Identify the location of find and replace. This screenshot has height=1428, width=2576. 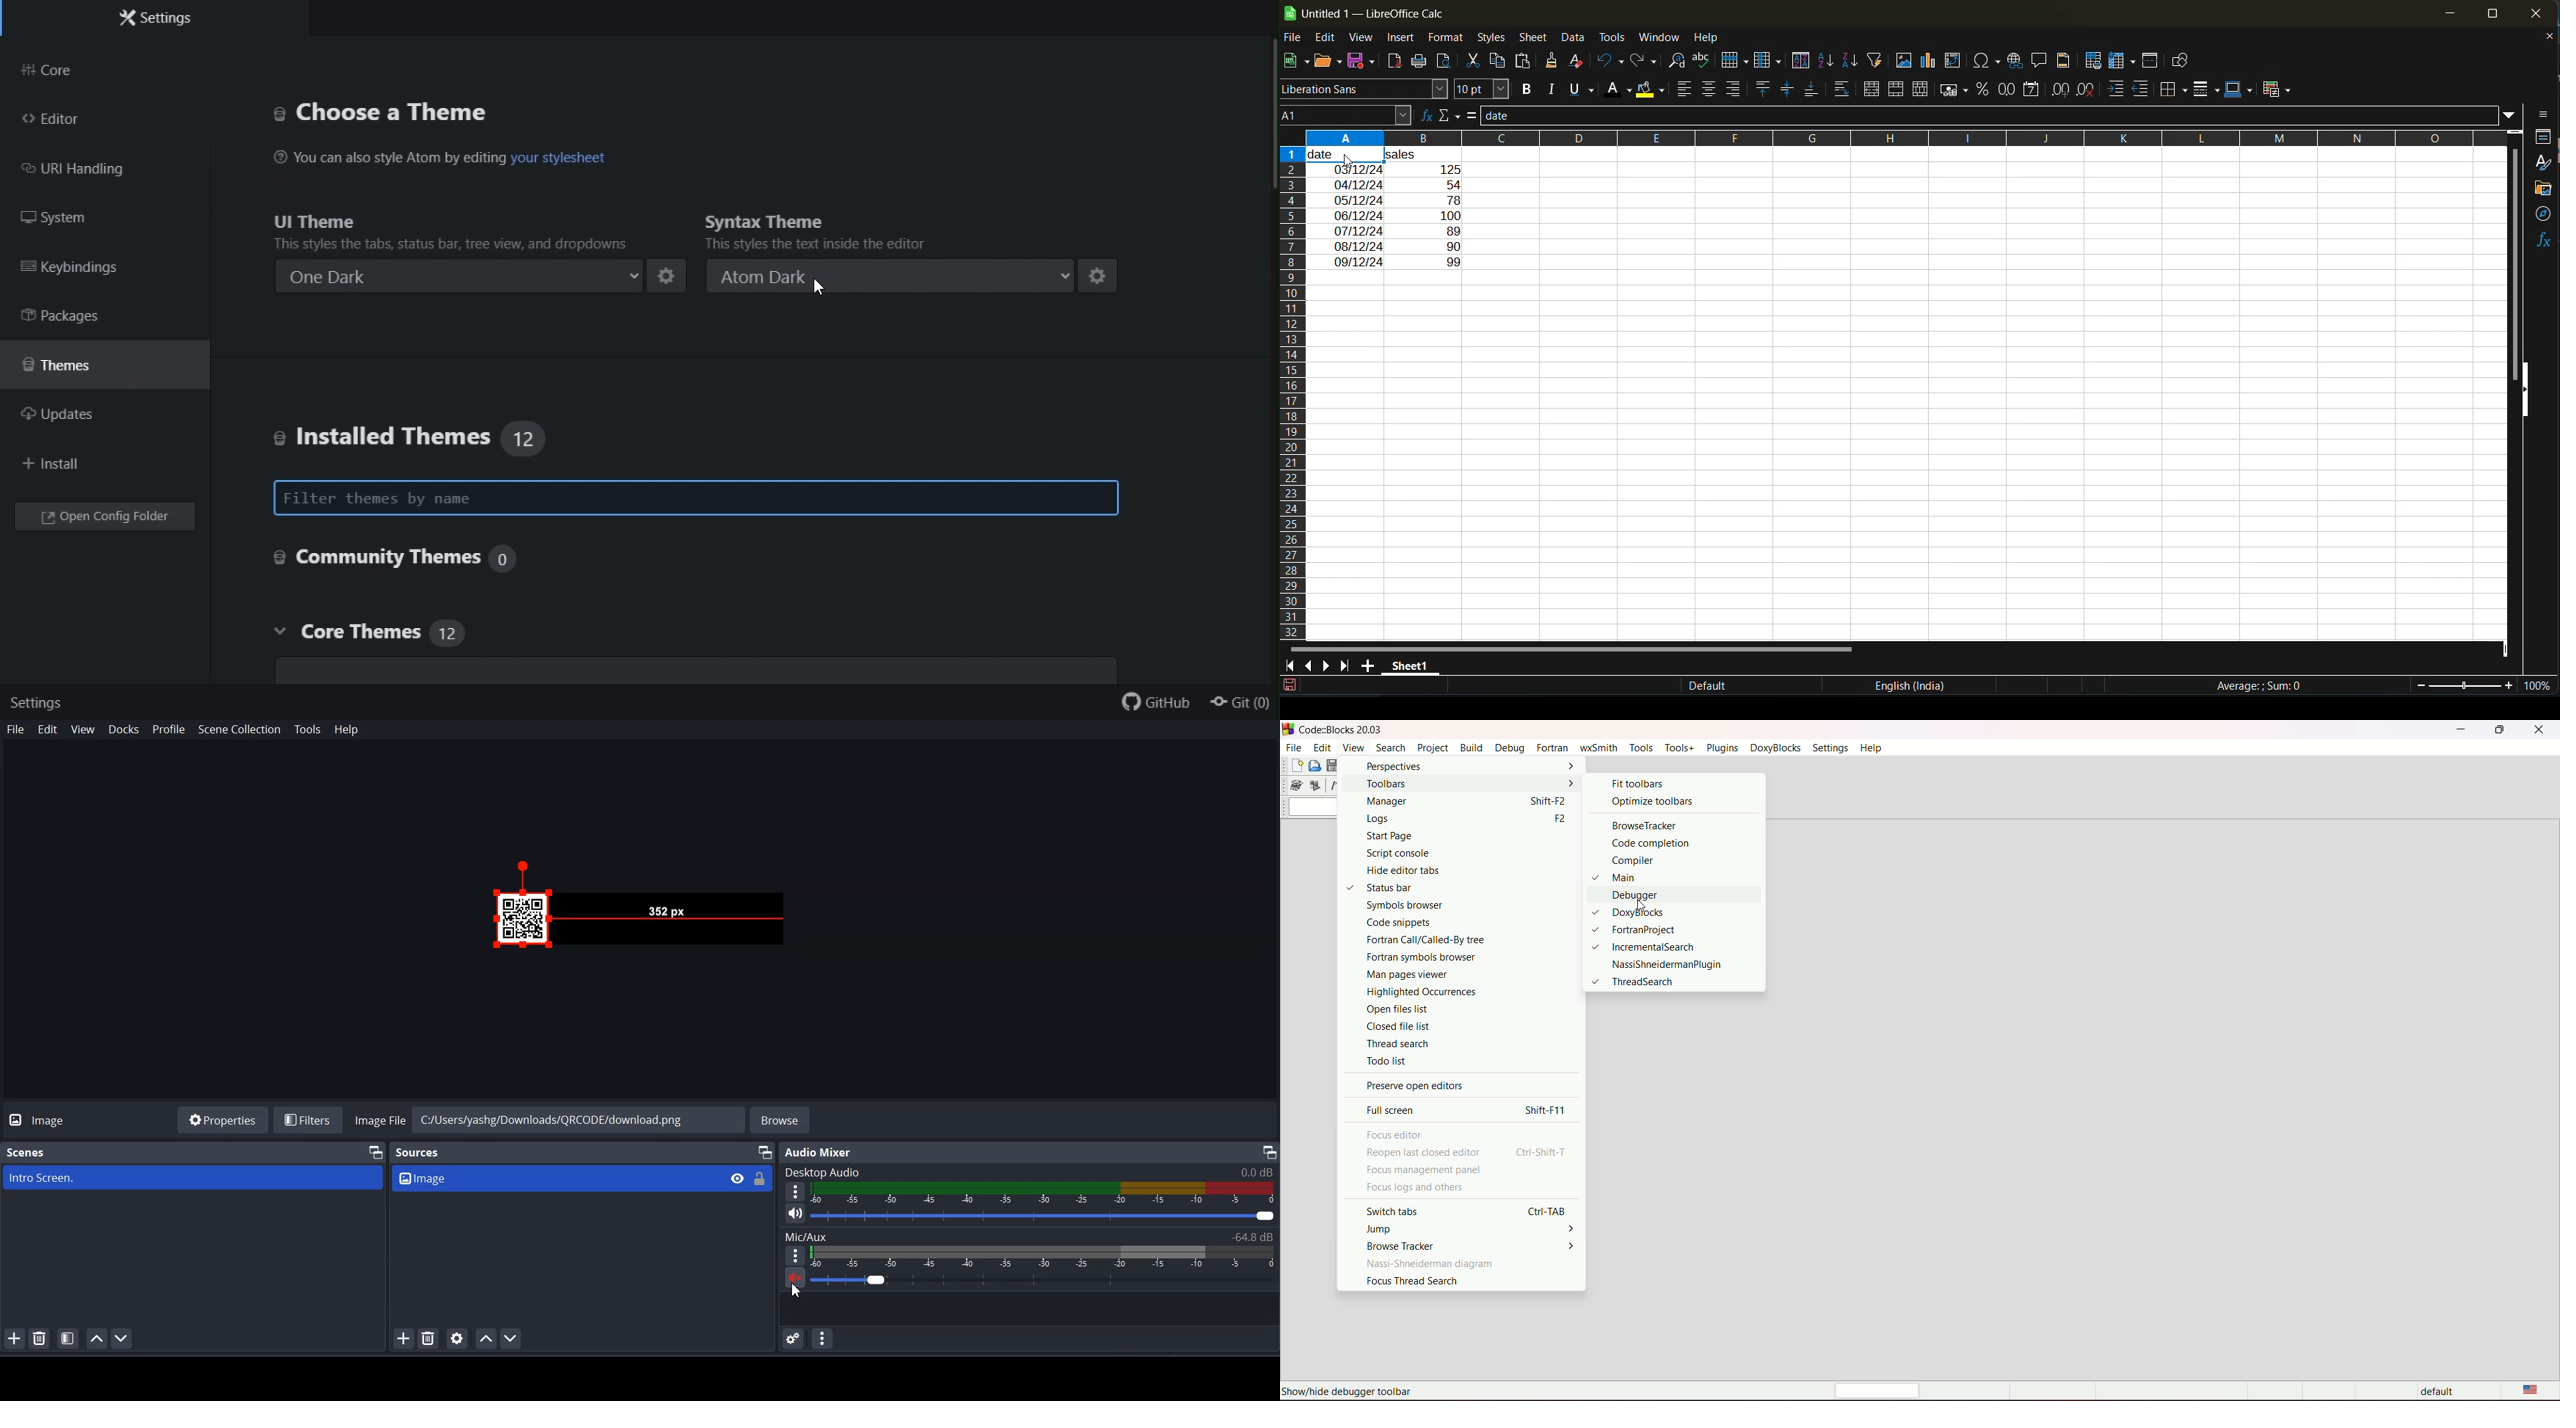
(1676, 63).